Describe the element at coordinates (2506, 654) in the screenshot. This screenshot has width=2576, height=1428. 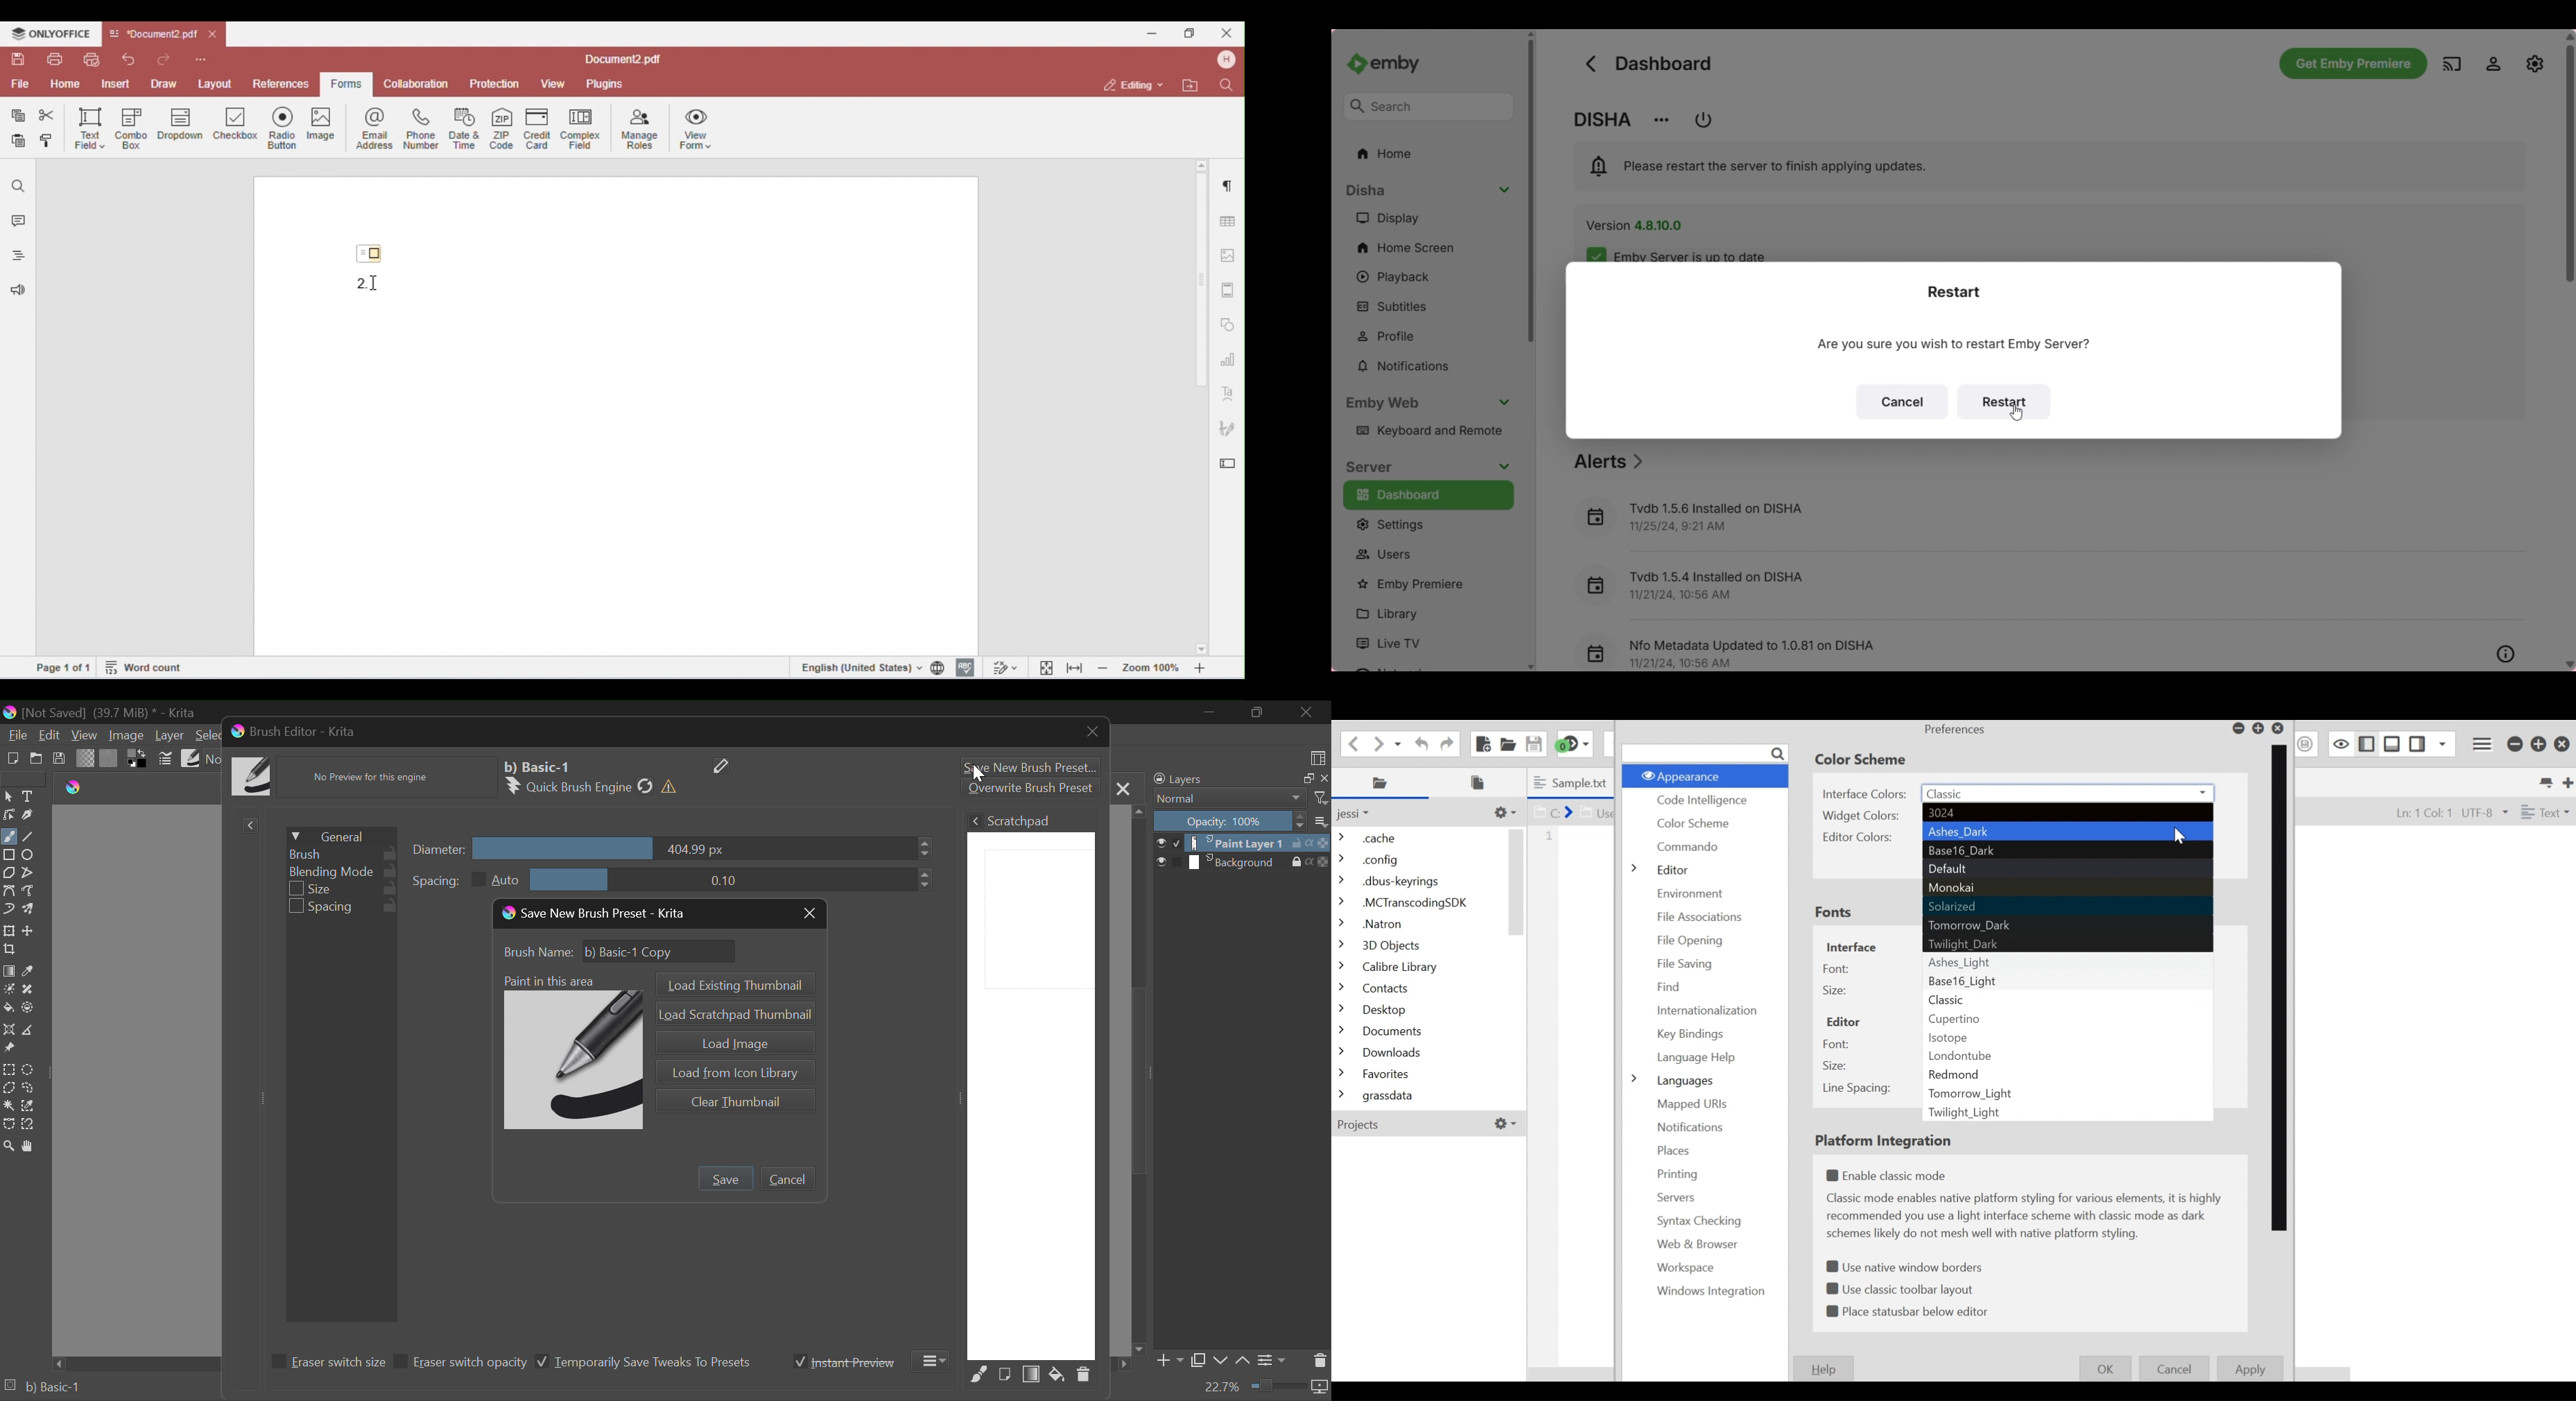
I see `Overview of respective listed alert` at that location.